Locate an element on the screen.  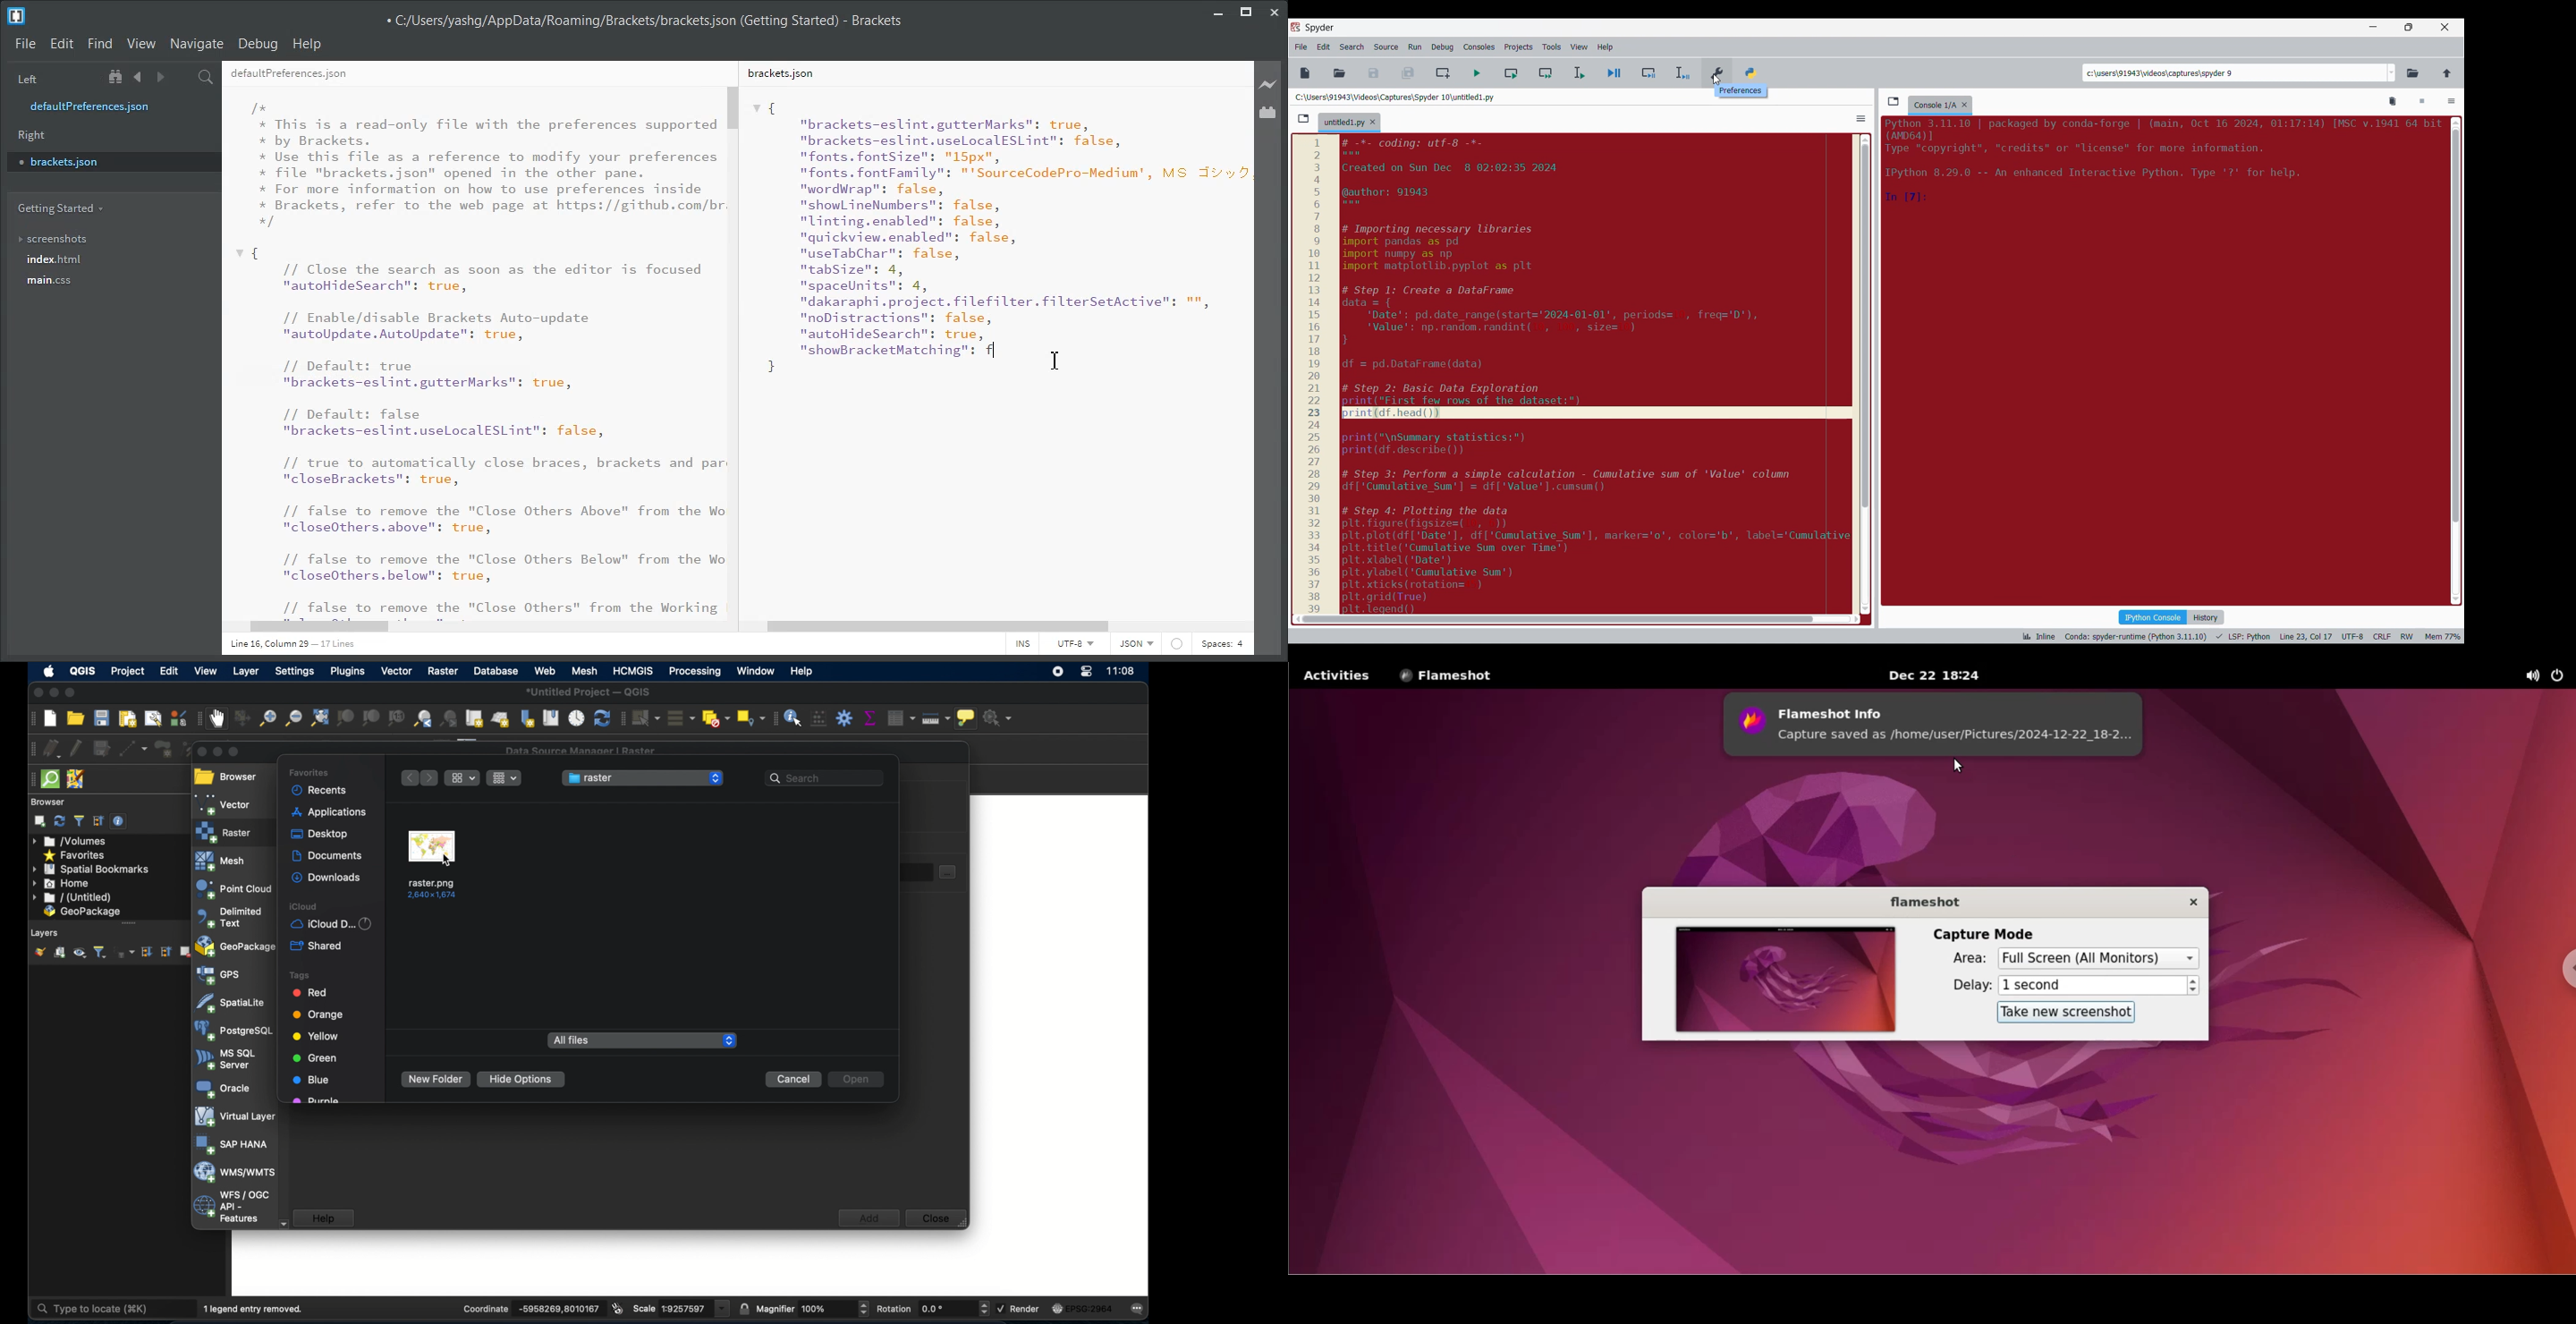
Debug file is located at coordinates (1615, 74).